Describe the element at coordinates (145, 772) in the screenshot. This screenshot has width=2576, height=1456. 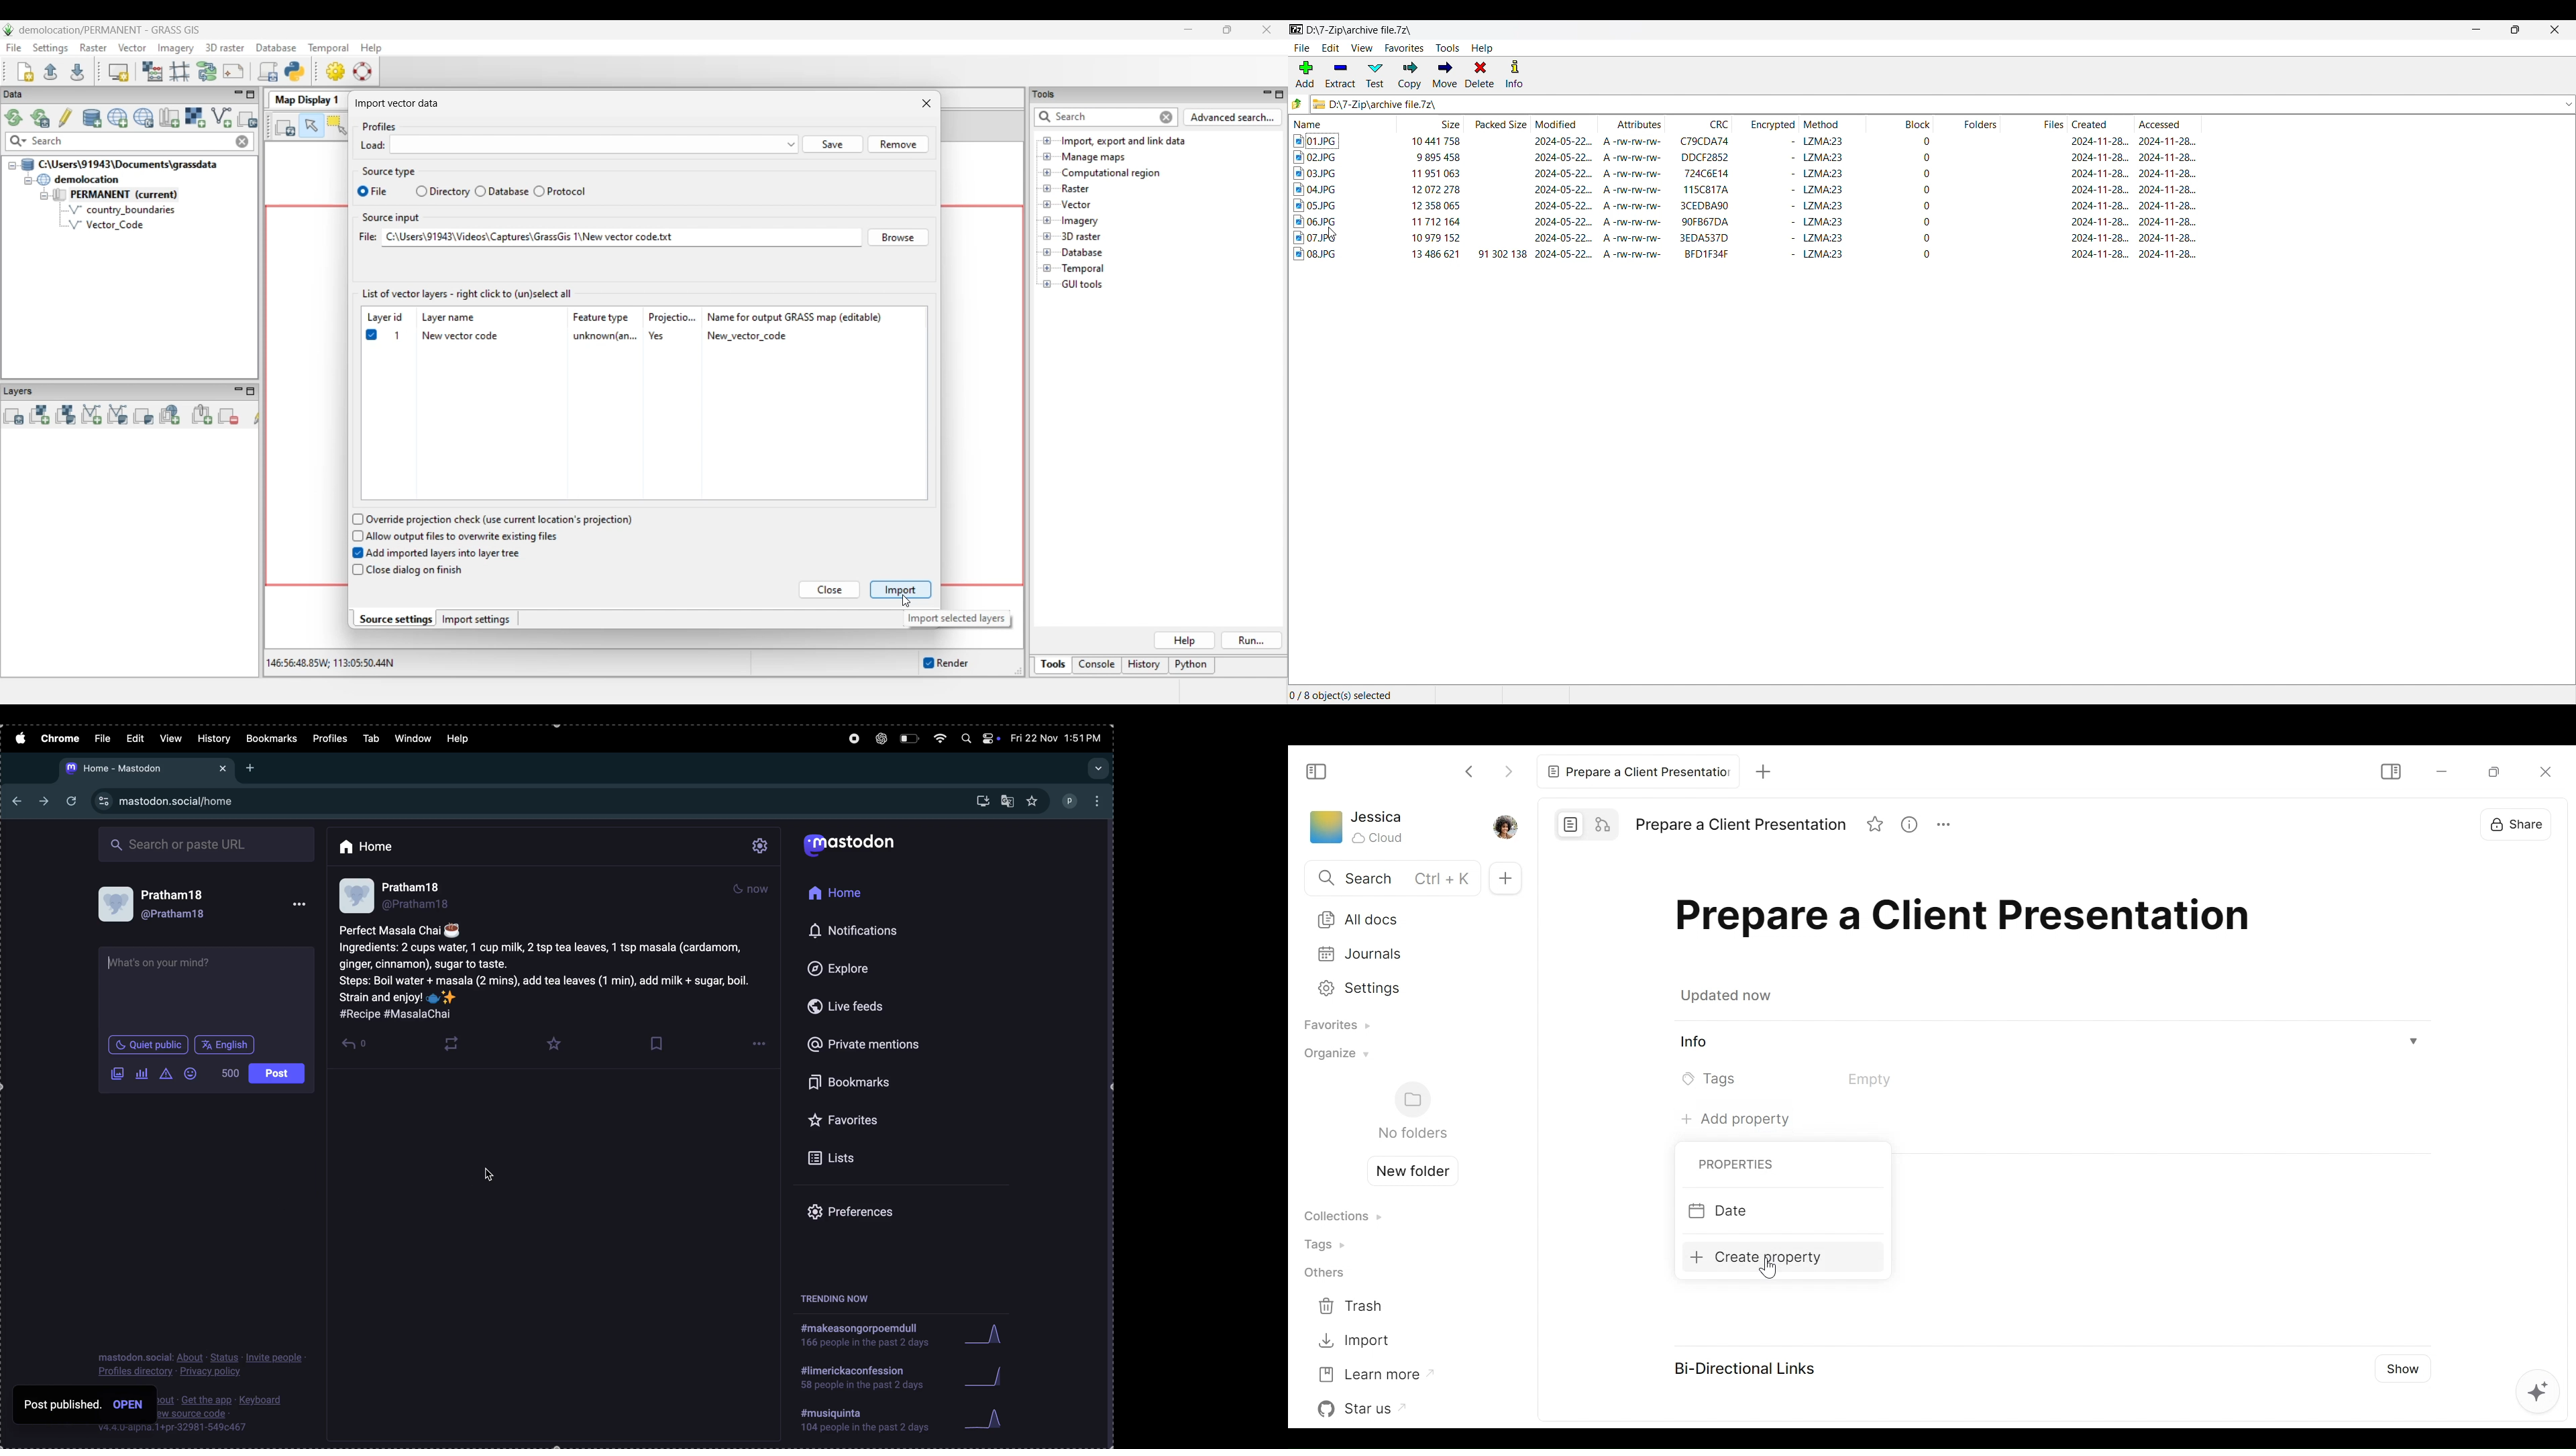
I see `mastodon url` at that location.